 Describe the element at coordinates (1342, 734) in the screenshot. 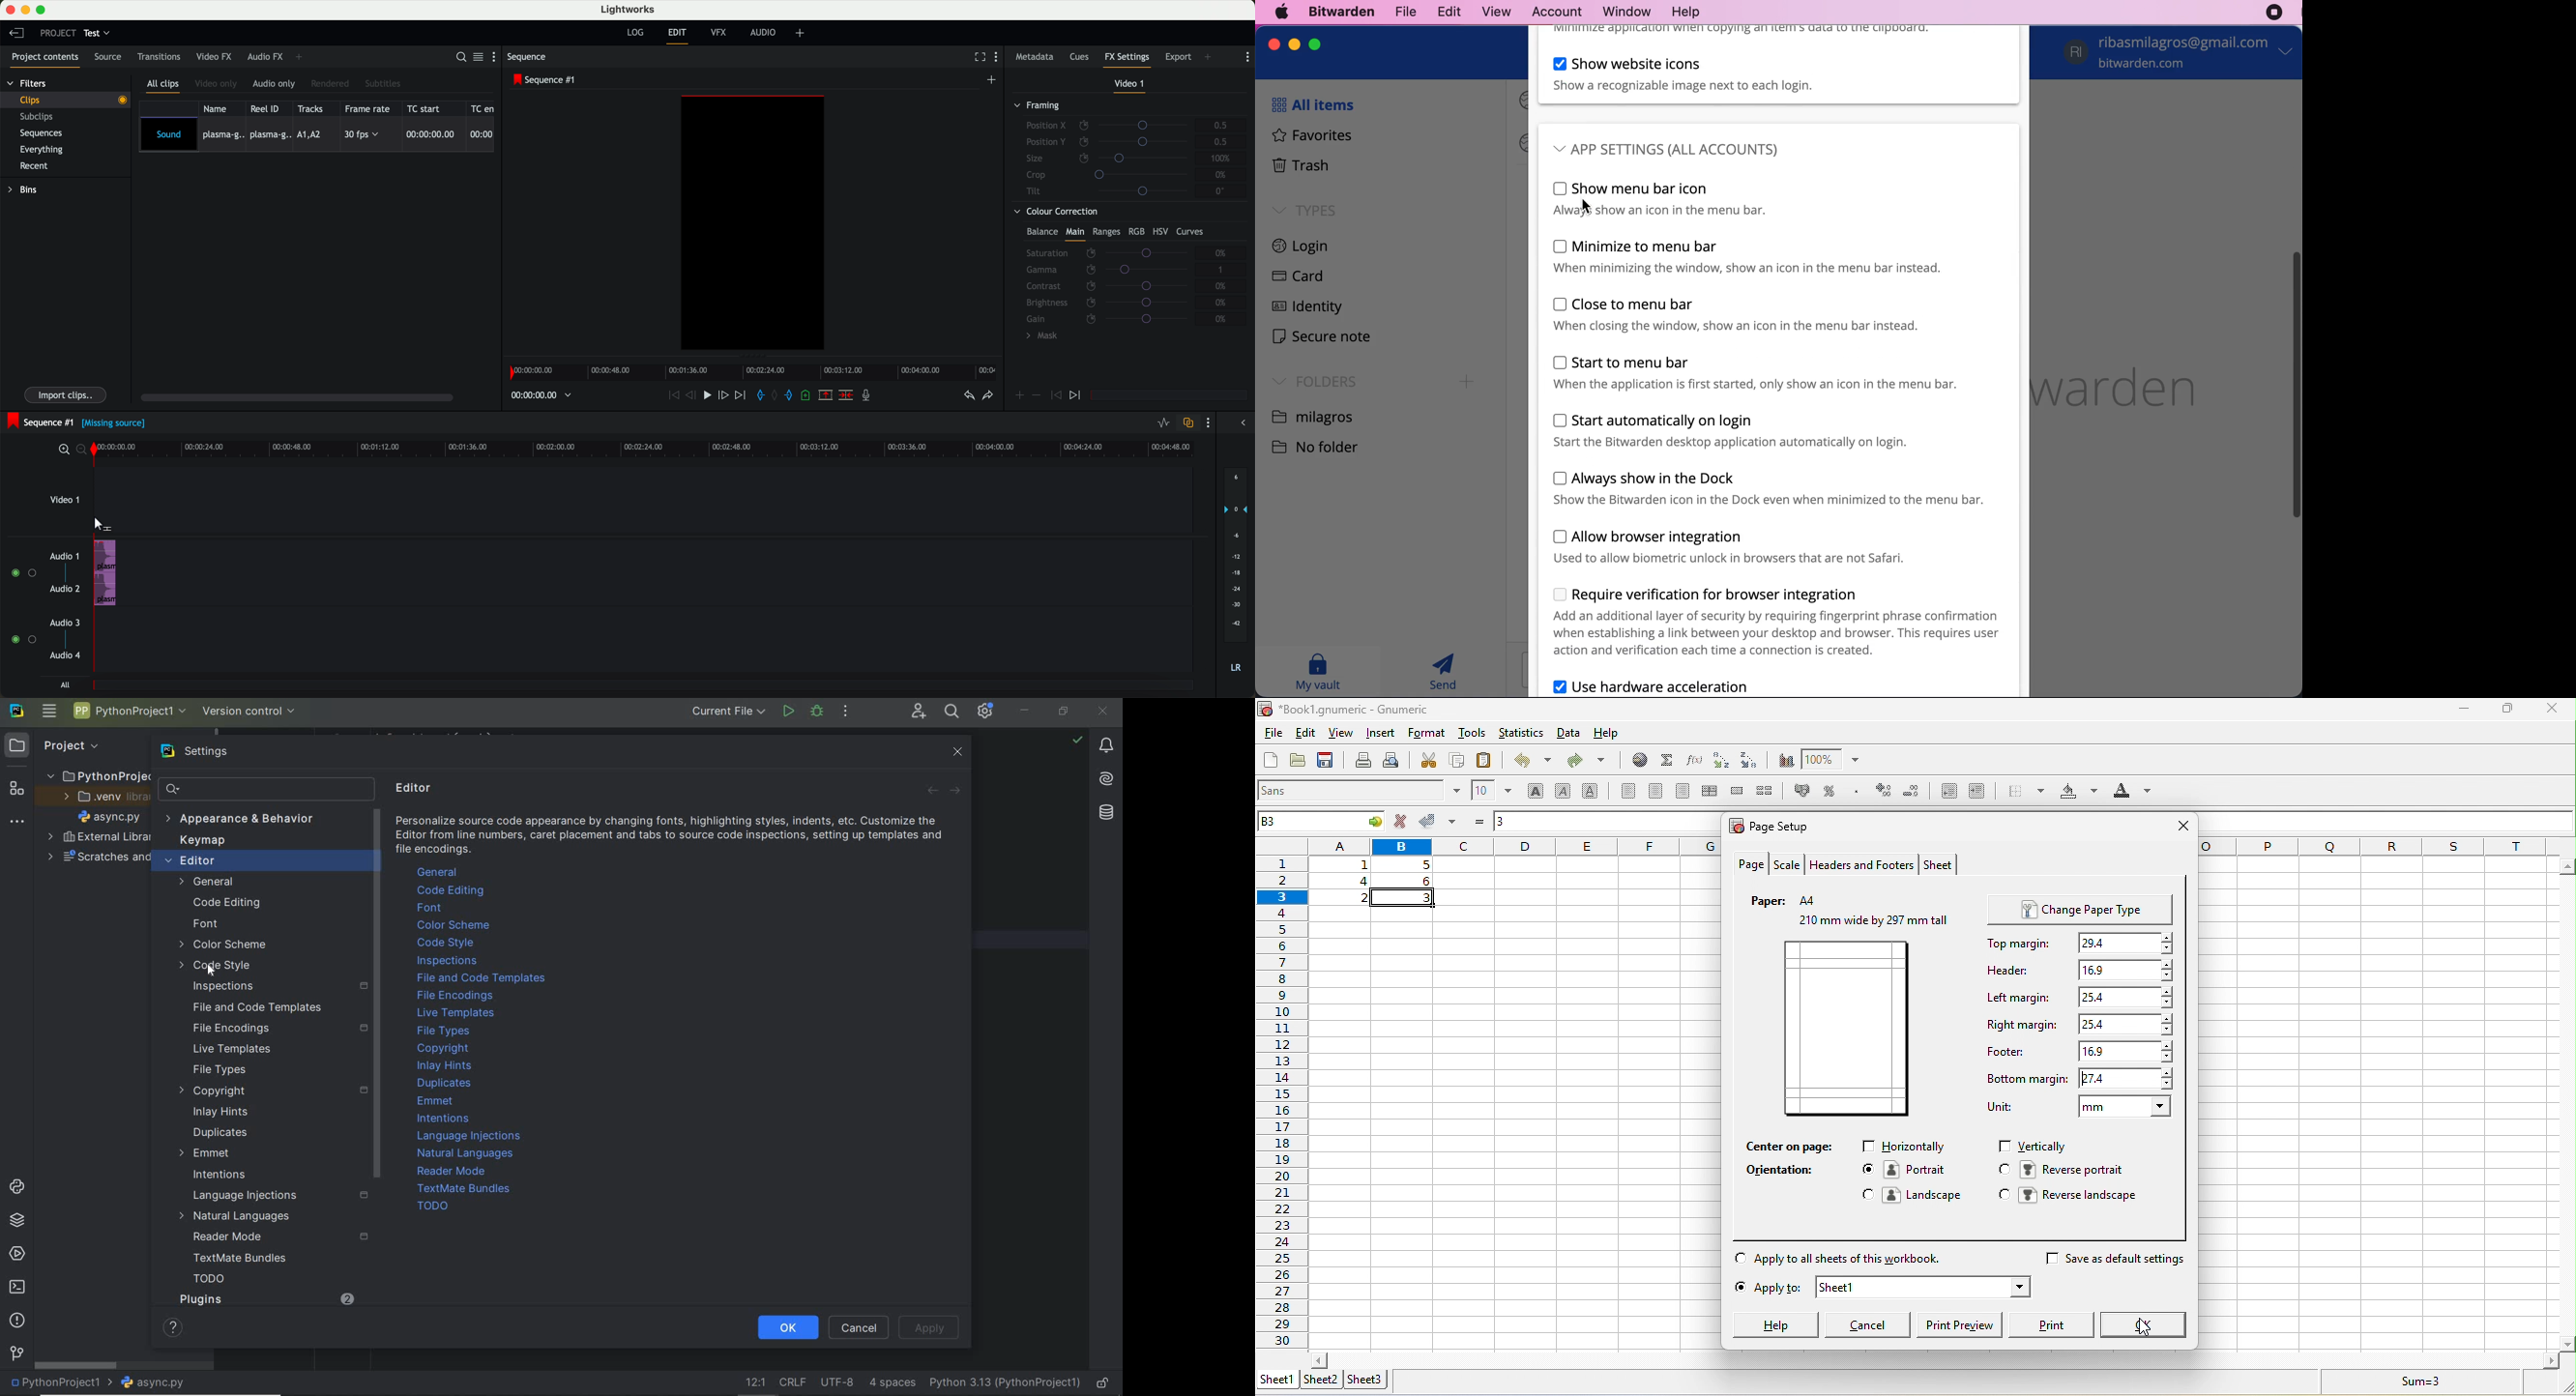

I see `view` at that location.